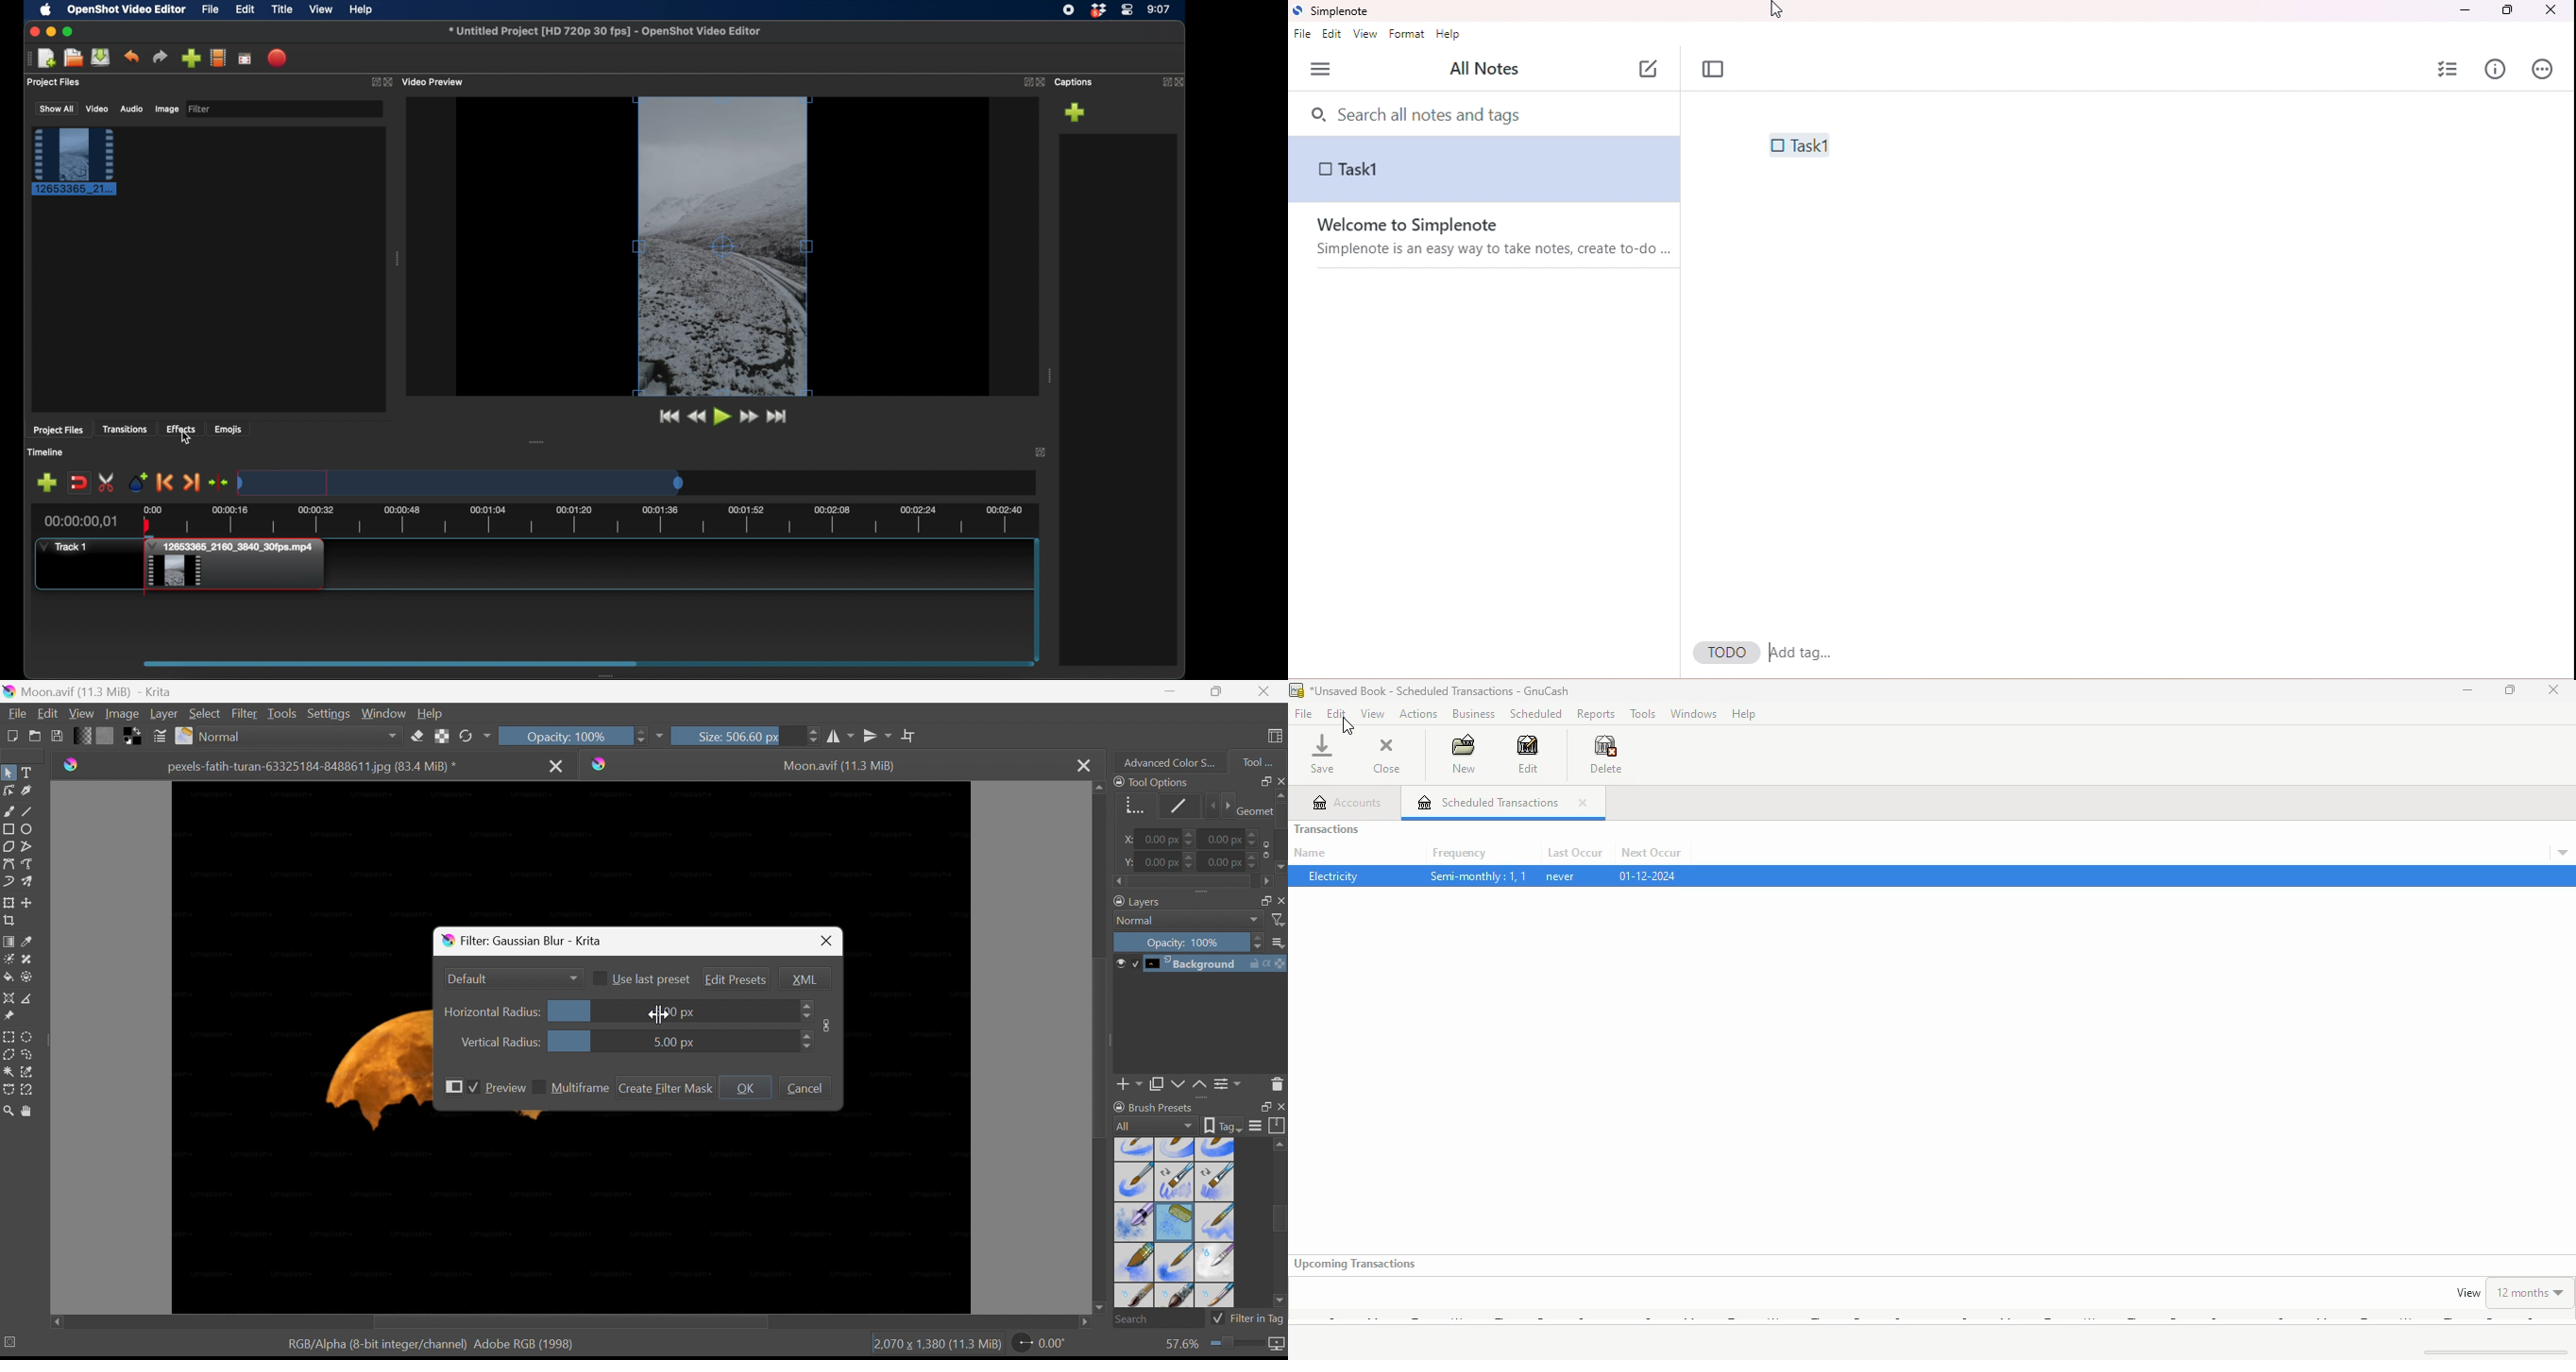 The image size is (2576, 1372). Describe the element at coordinates (1560, 876) in the screenshot. I see `never` at that location.